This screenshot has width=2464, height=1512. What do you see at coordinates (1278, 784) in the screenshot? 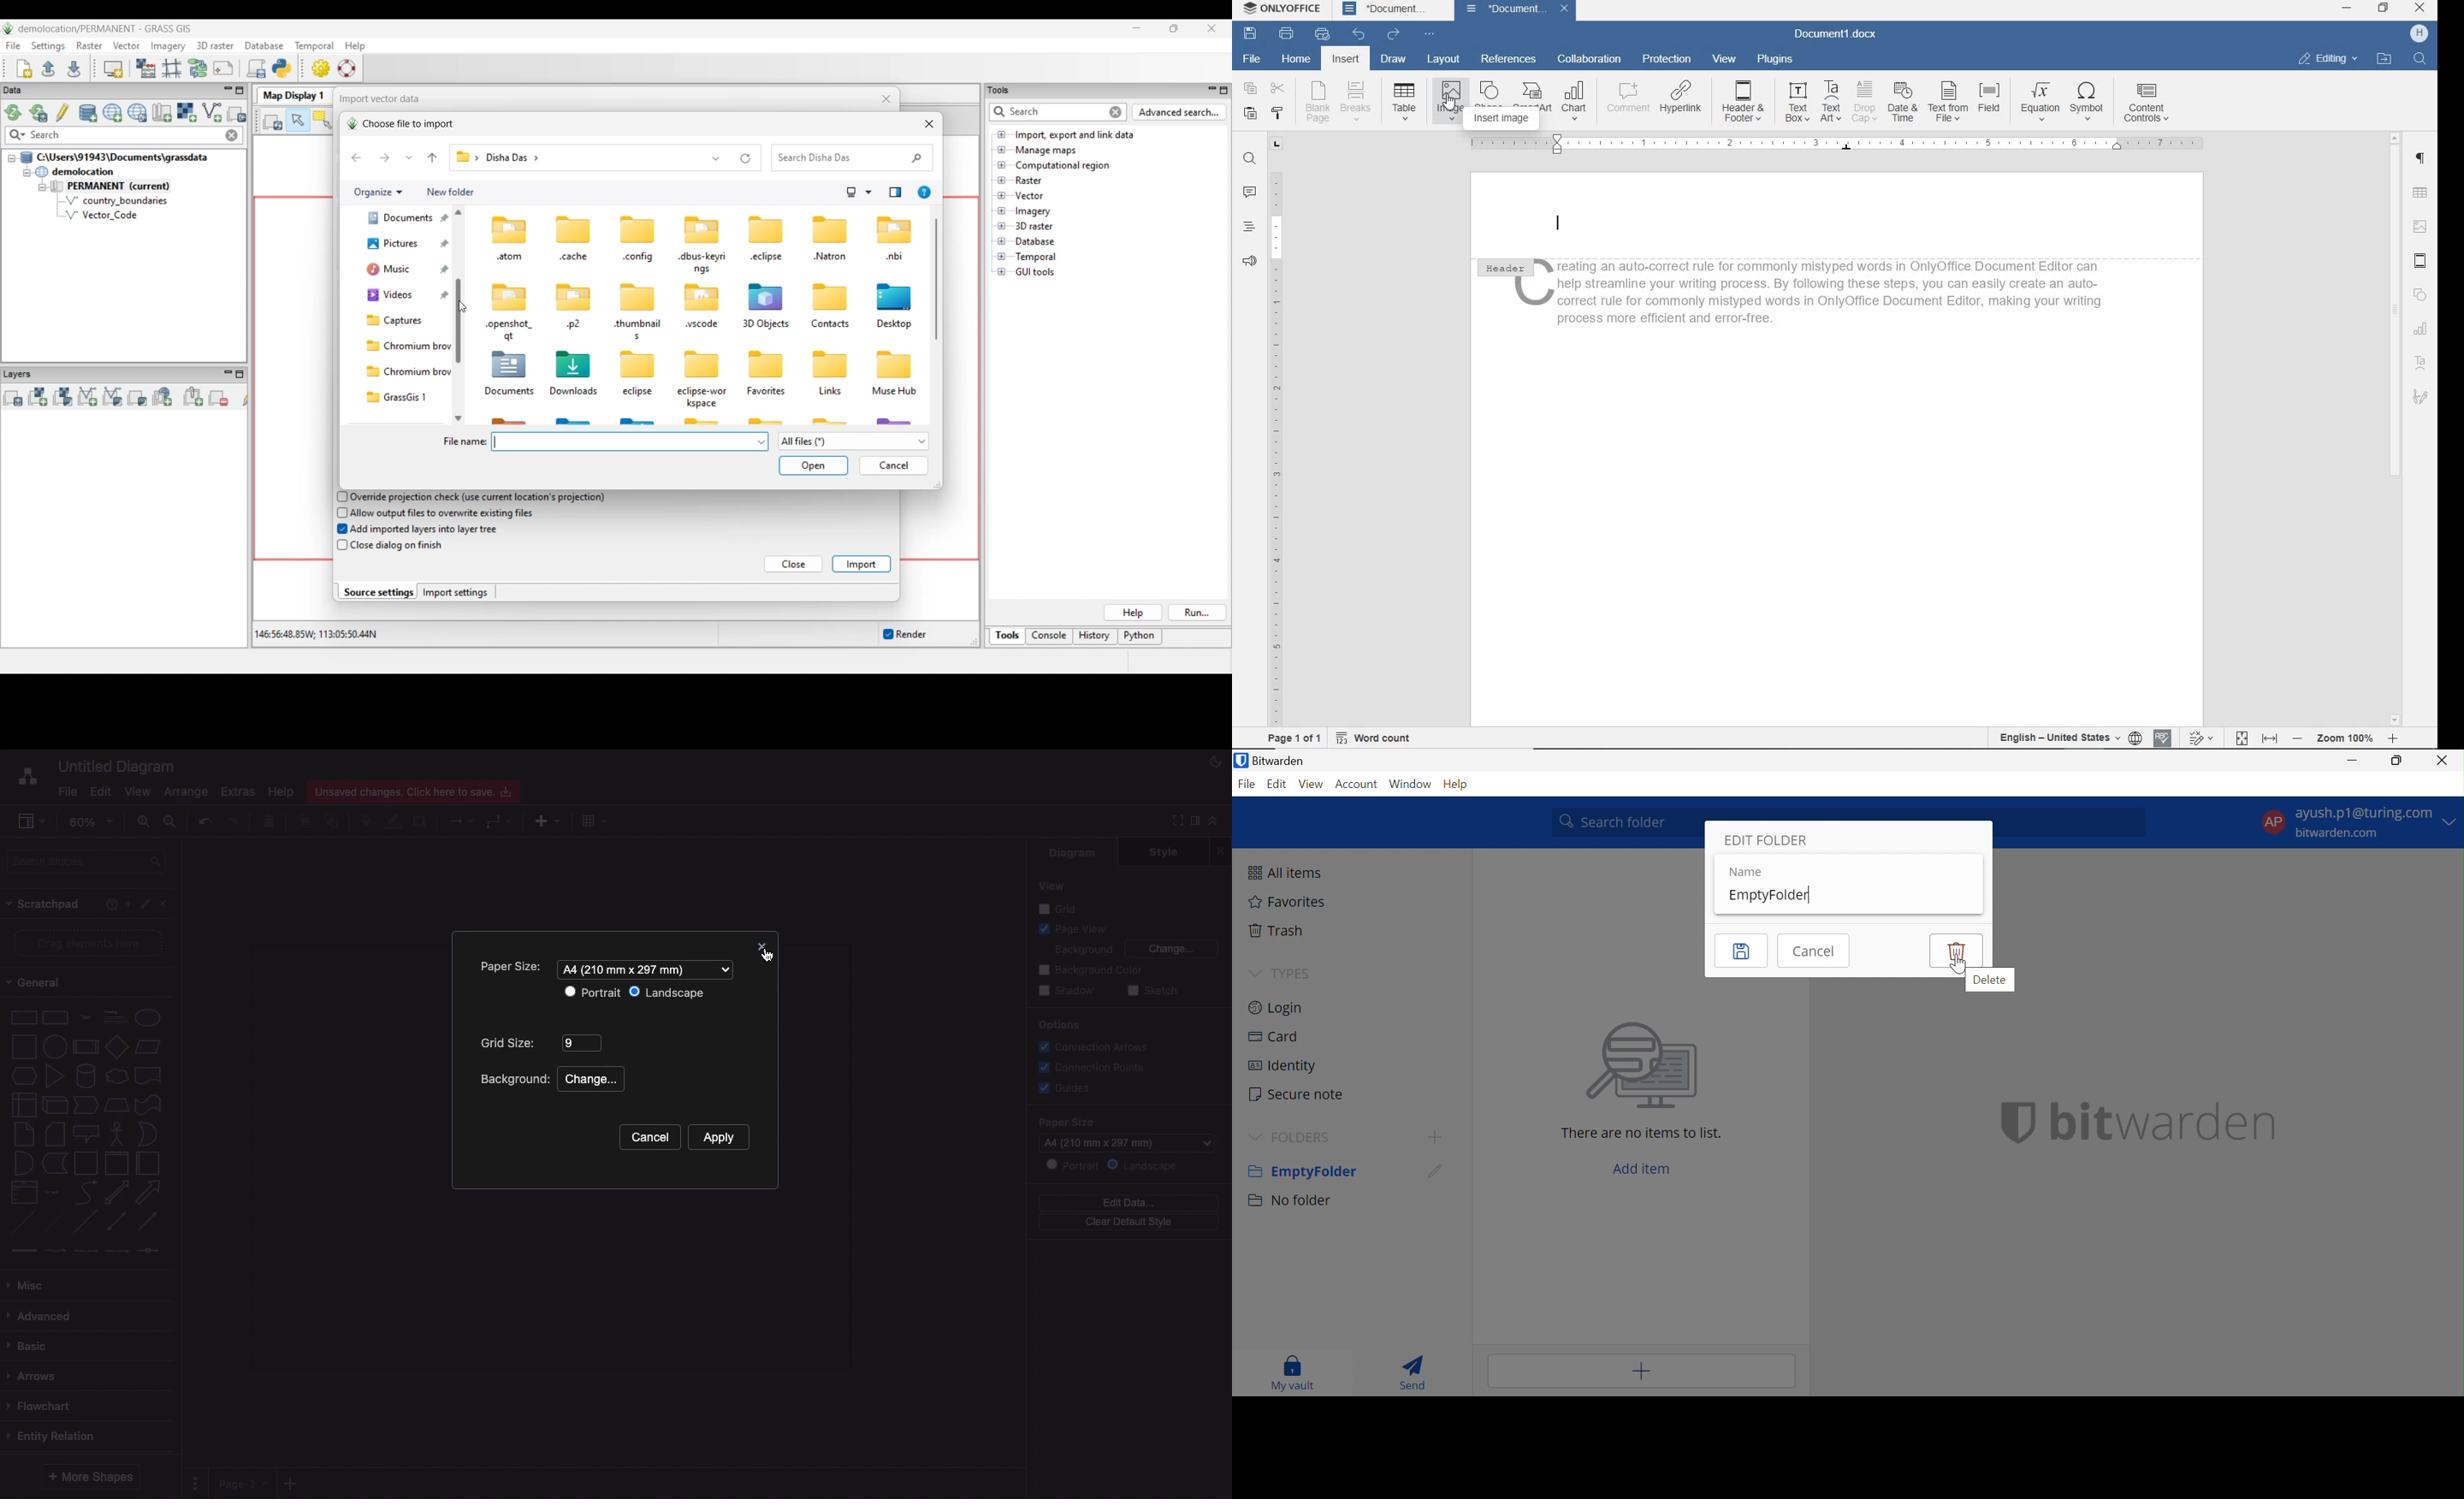
I see `Edit` at bounding box center [1278, 784].